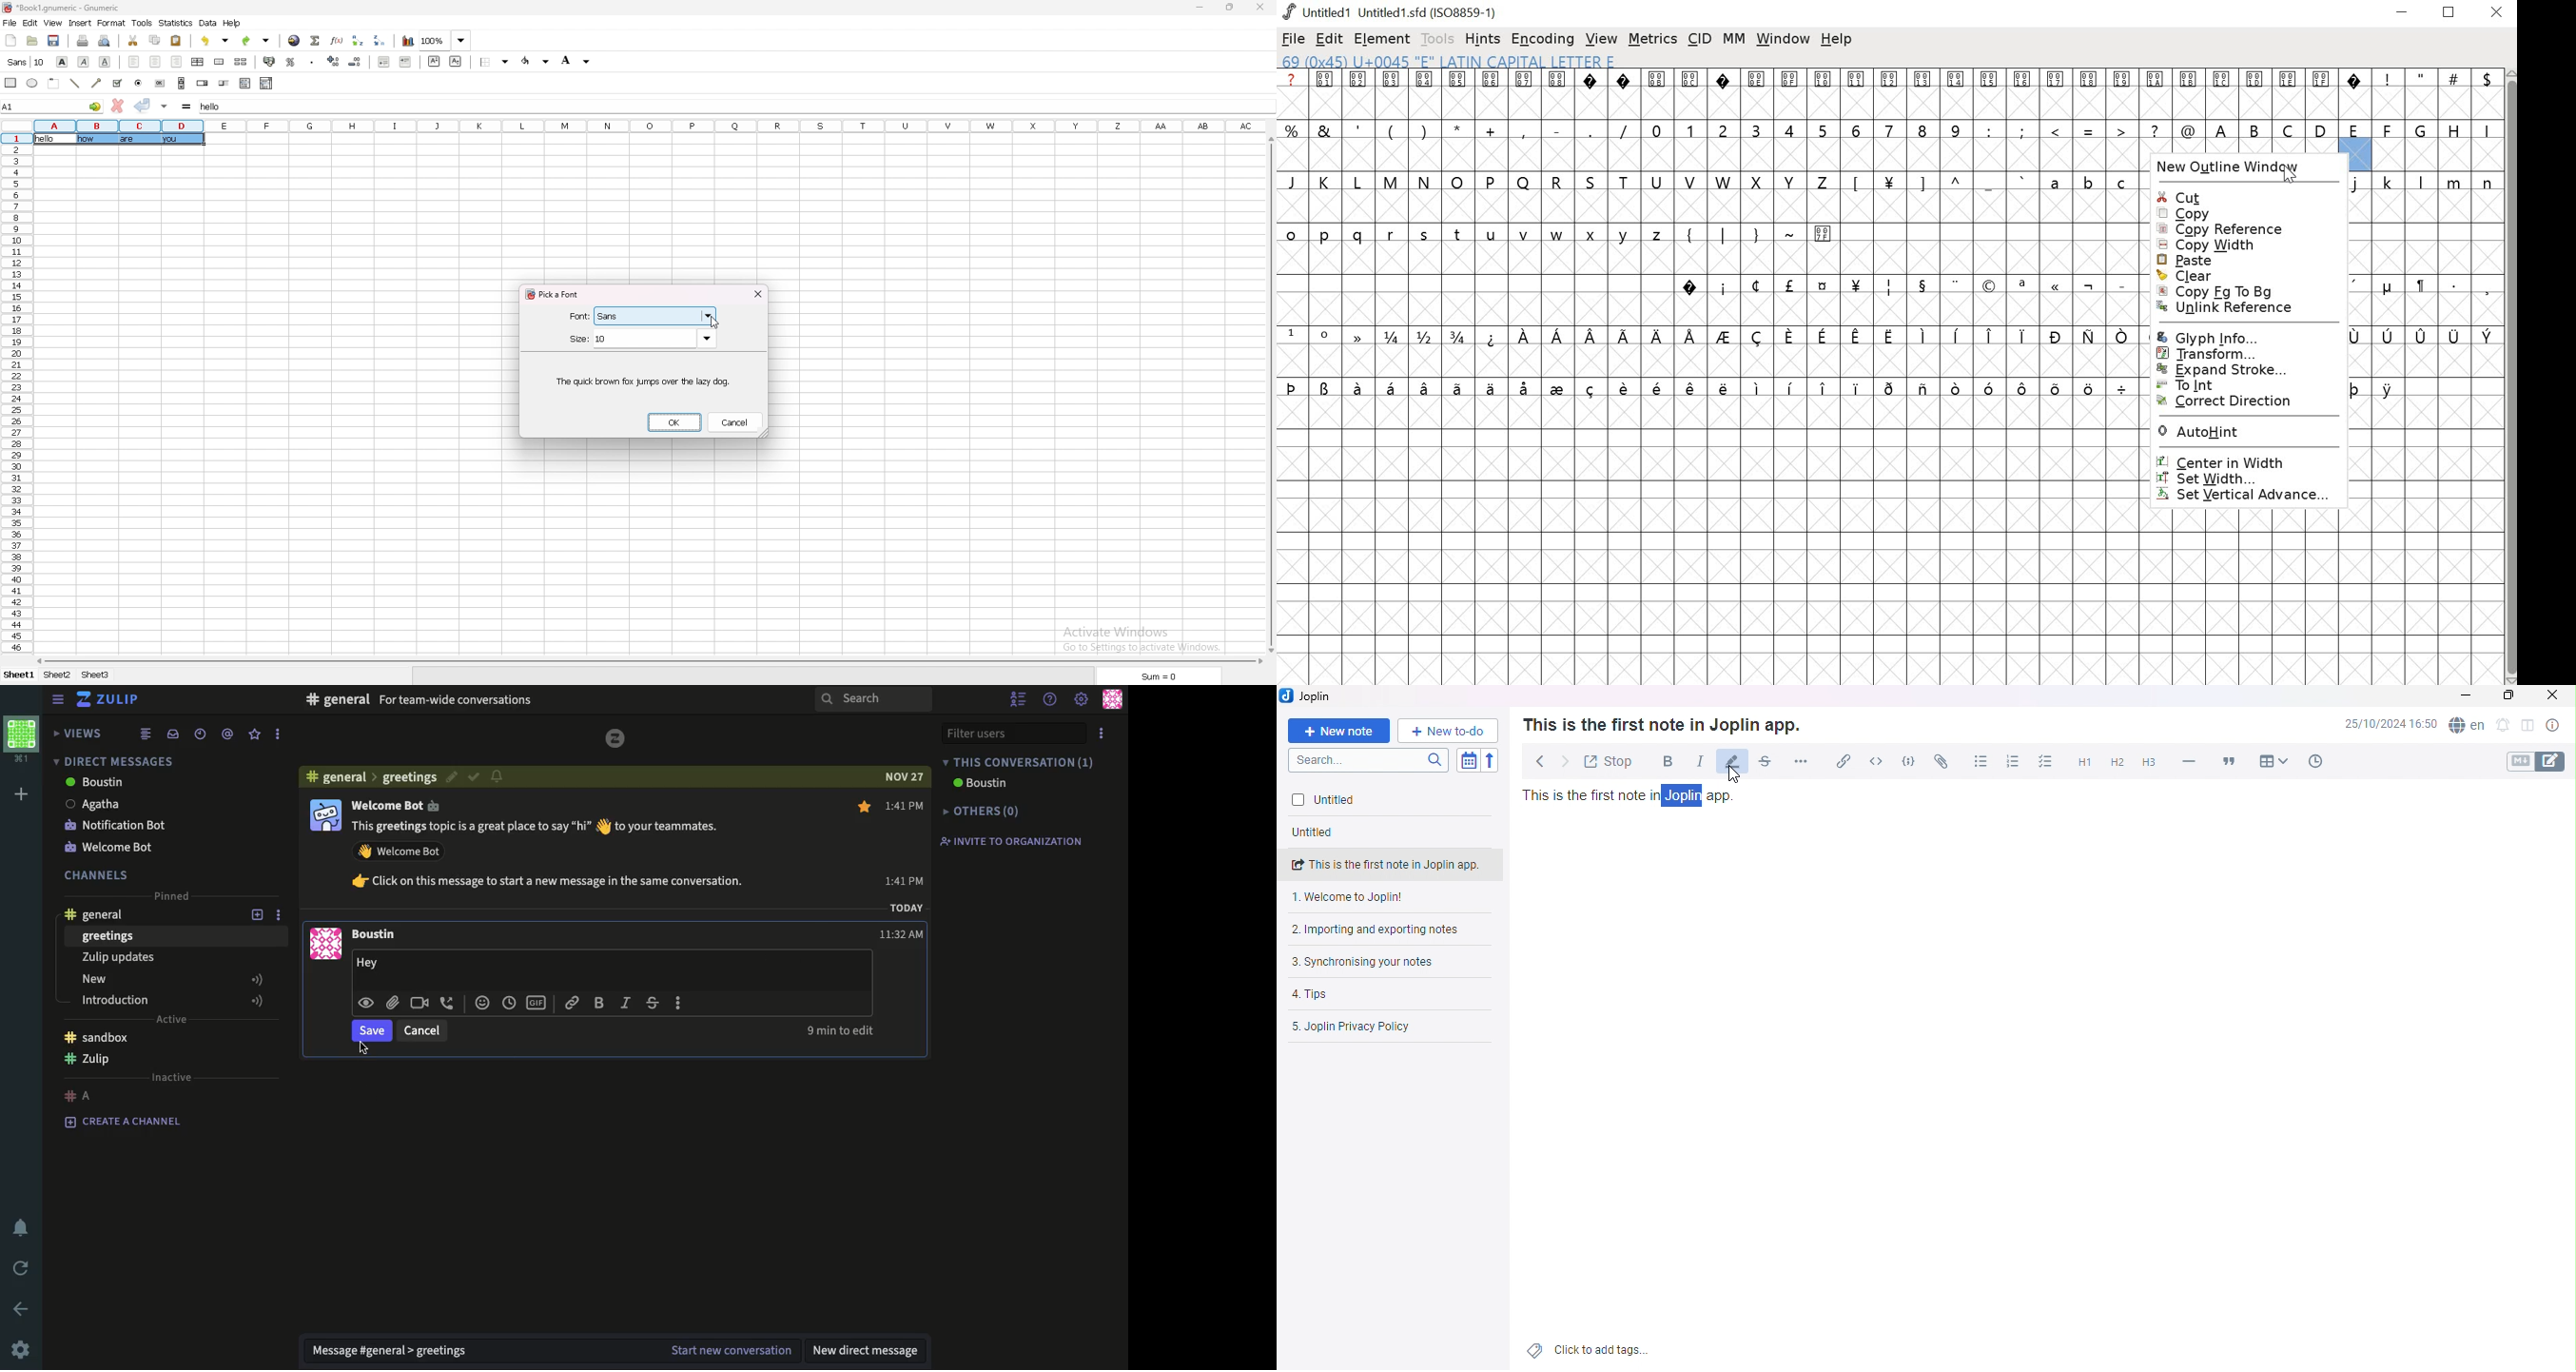 Image resolution: width=2576 pixels, height=1372 pixels. Describe the element at coordinates (1608, 760) in the screenshot. I see `Toggle external editing` at that location.